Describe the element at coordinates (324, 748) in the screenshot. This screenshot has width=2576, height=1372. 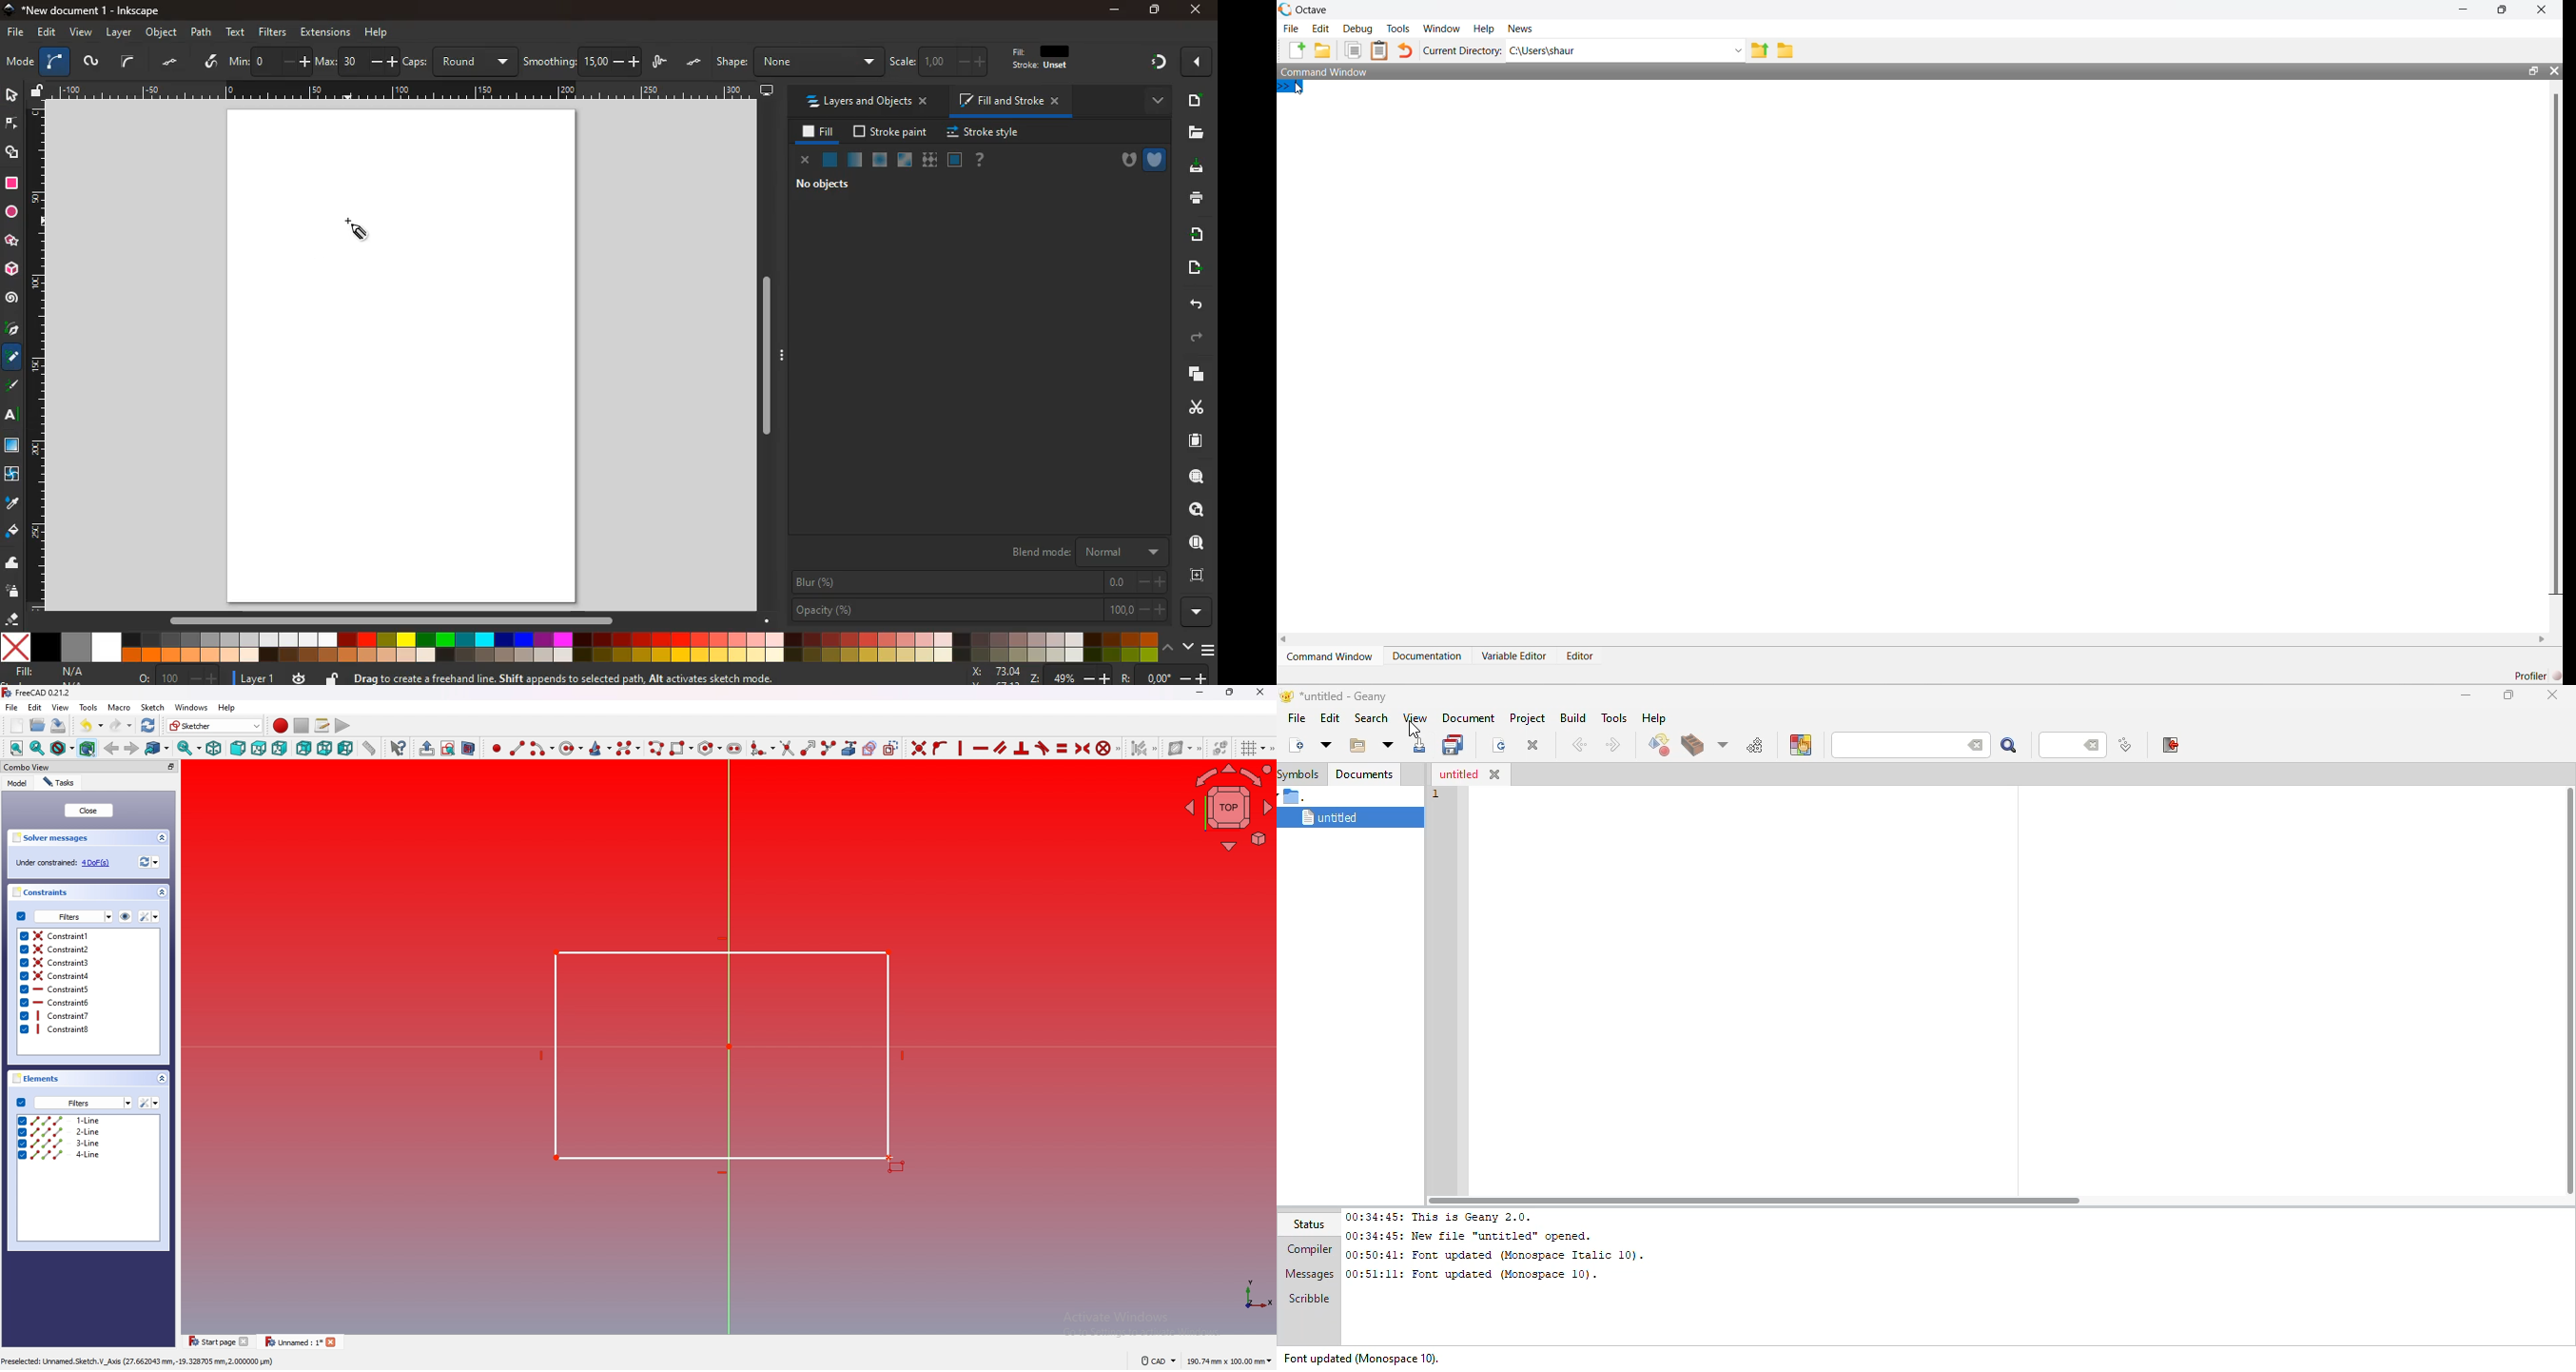
I see `bottom` at that location.